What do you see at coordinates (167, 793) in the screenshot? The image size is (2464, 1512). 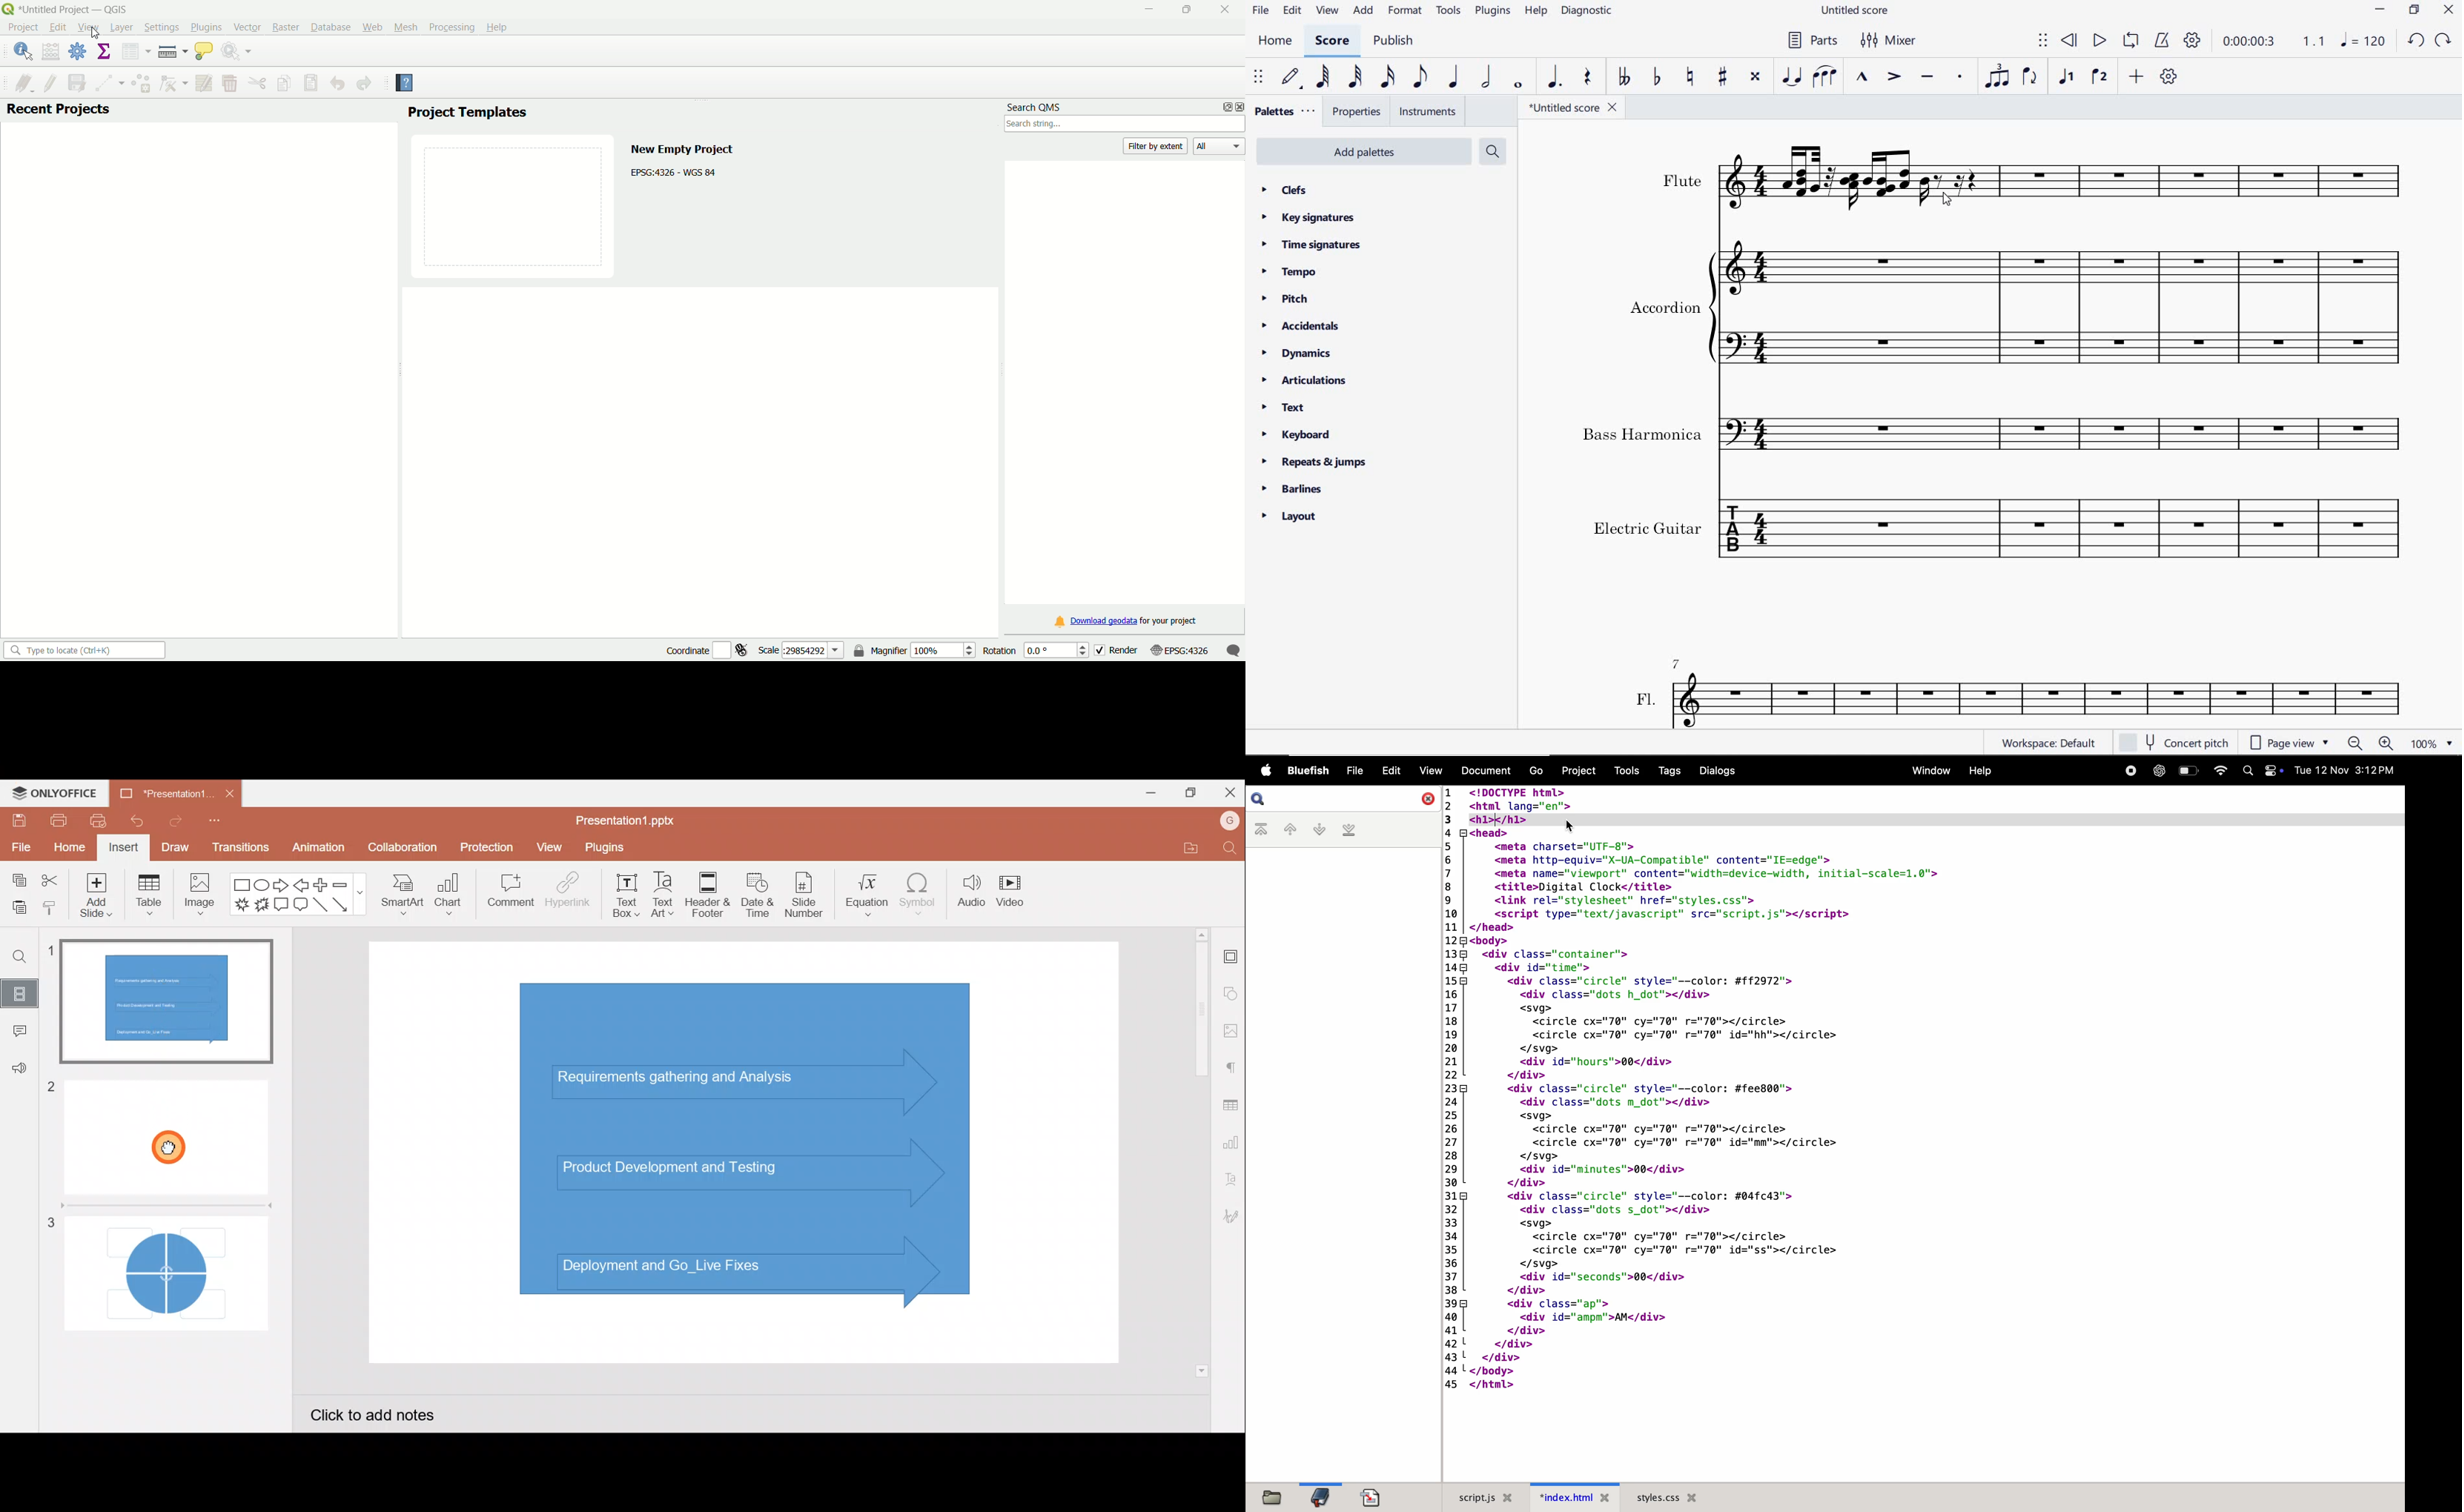 I see `*Presentation1....` at bounding box center [167, 793].